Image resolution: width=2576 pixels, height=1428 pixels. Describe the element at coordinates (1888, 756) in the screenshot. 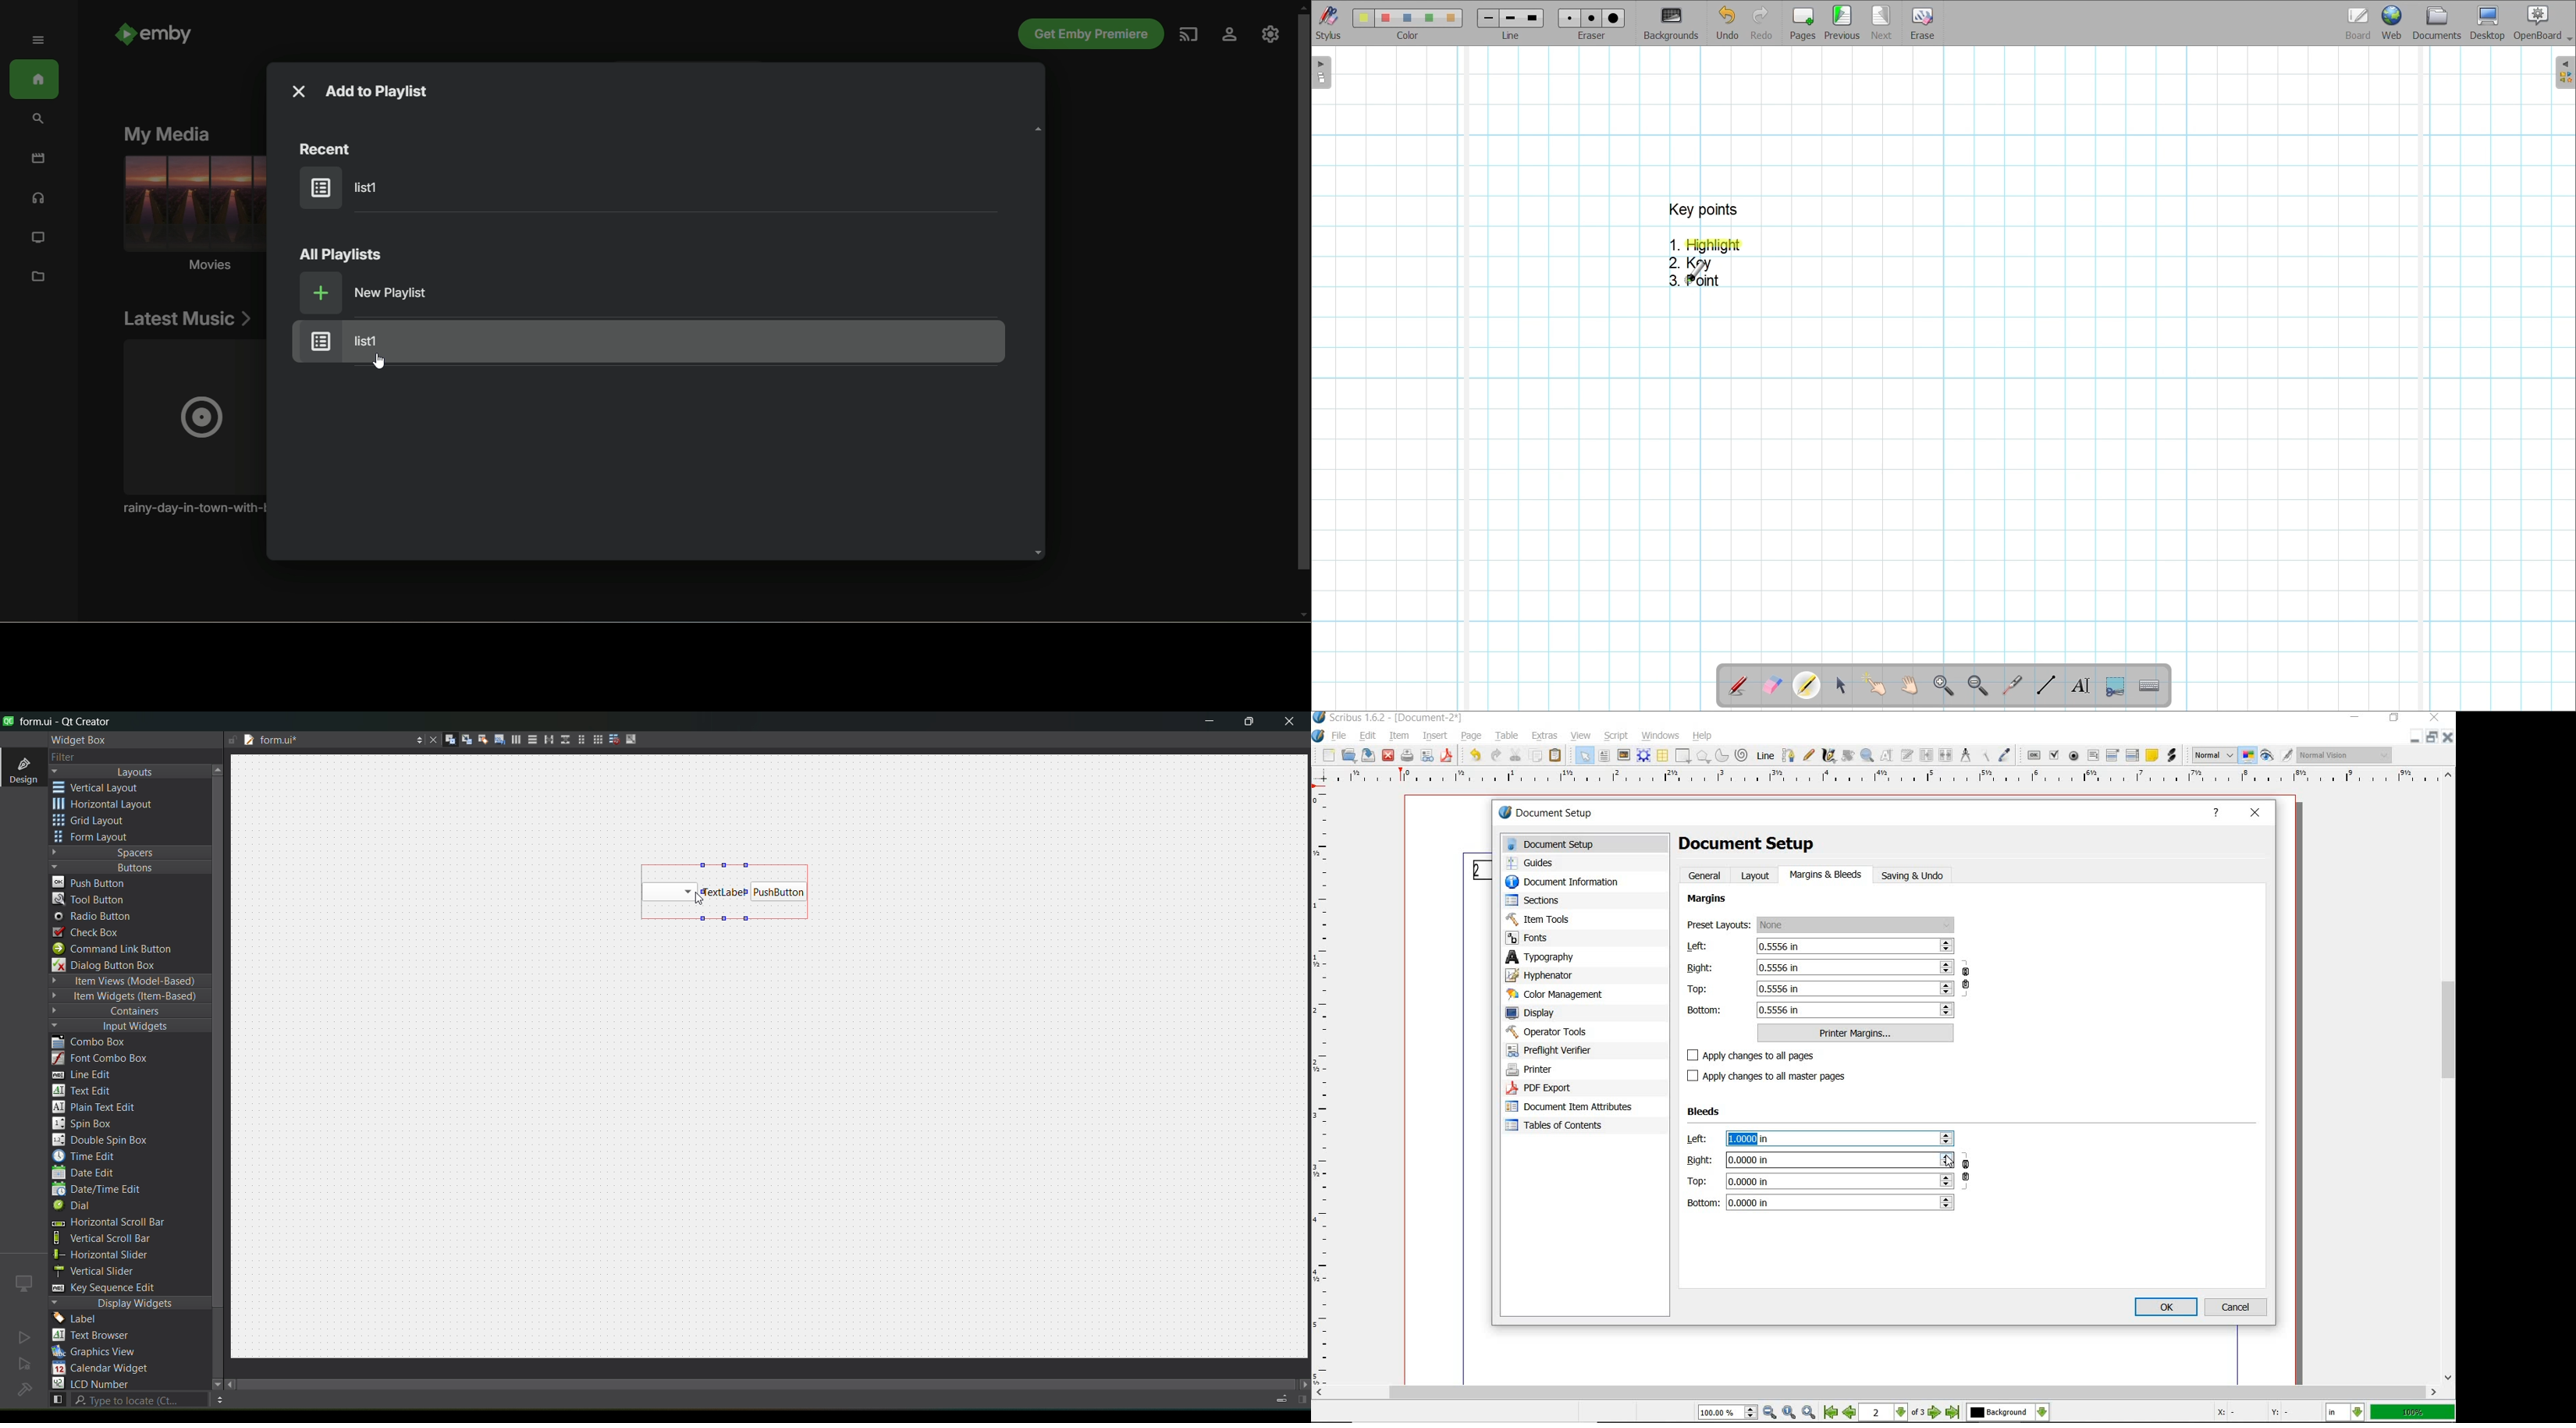

I see `edit contents of frame` at that location.